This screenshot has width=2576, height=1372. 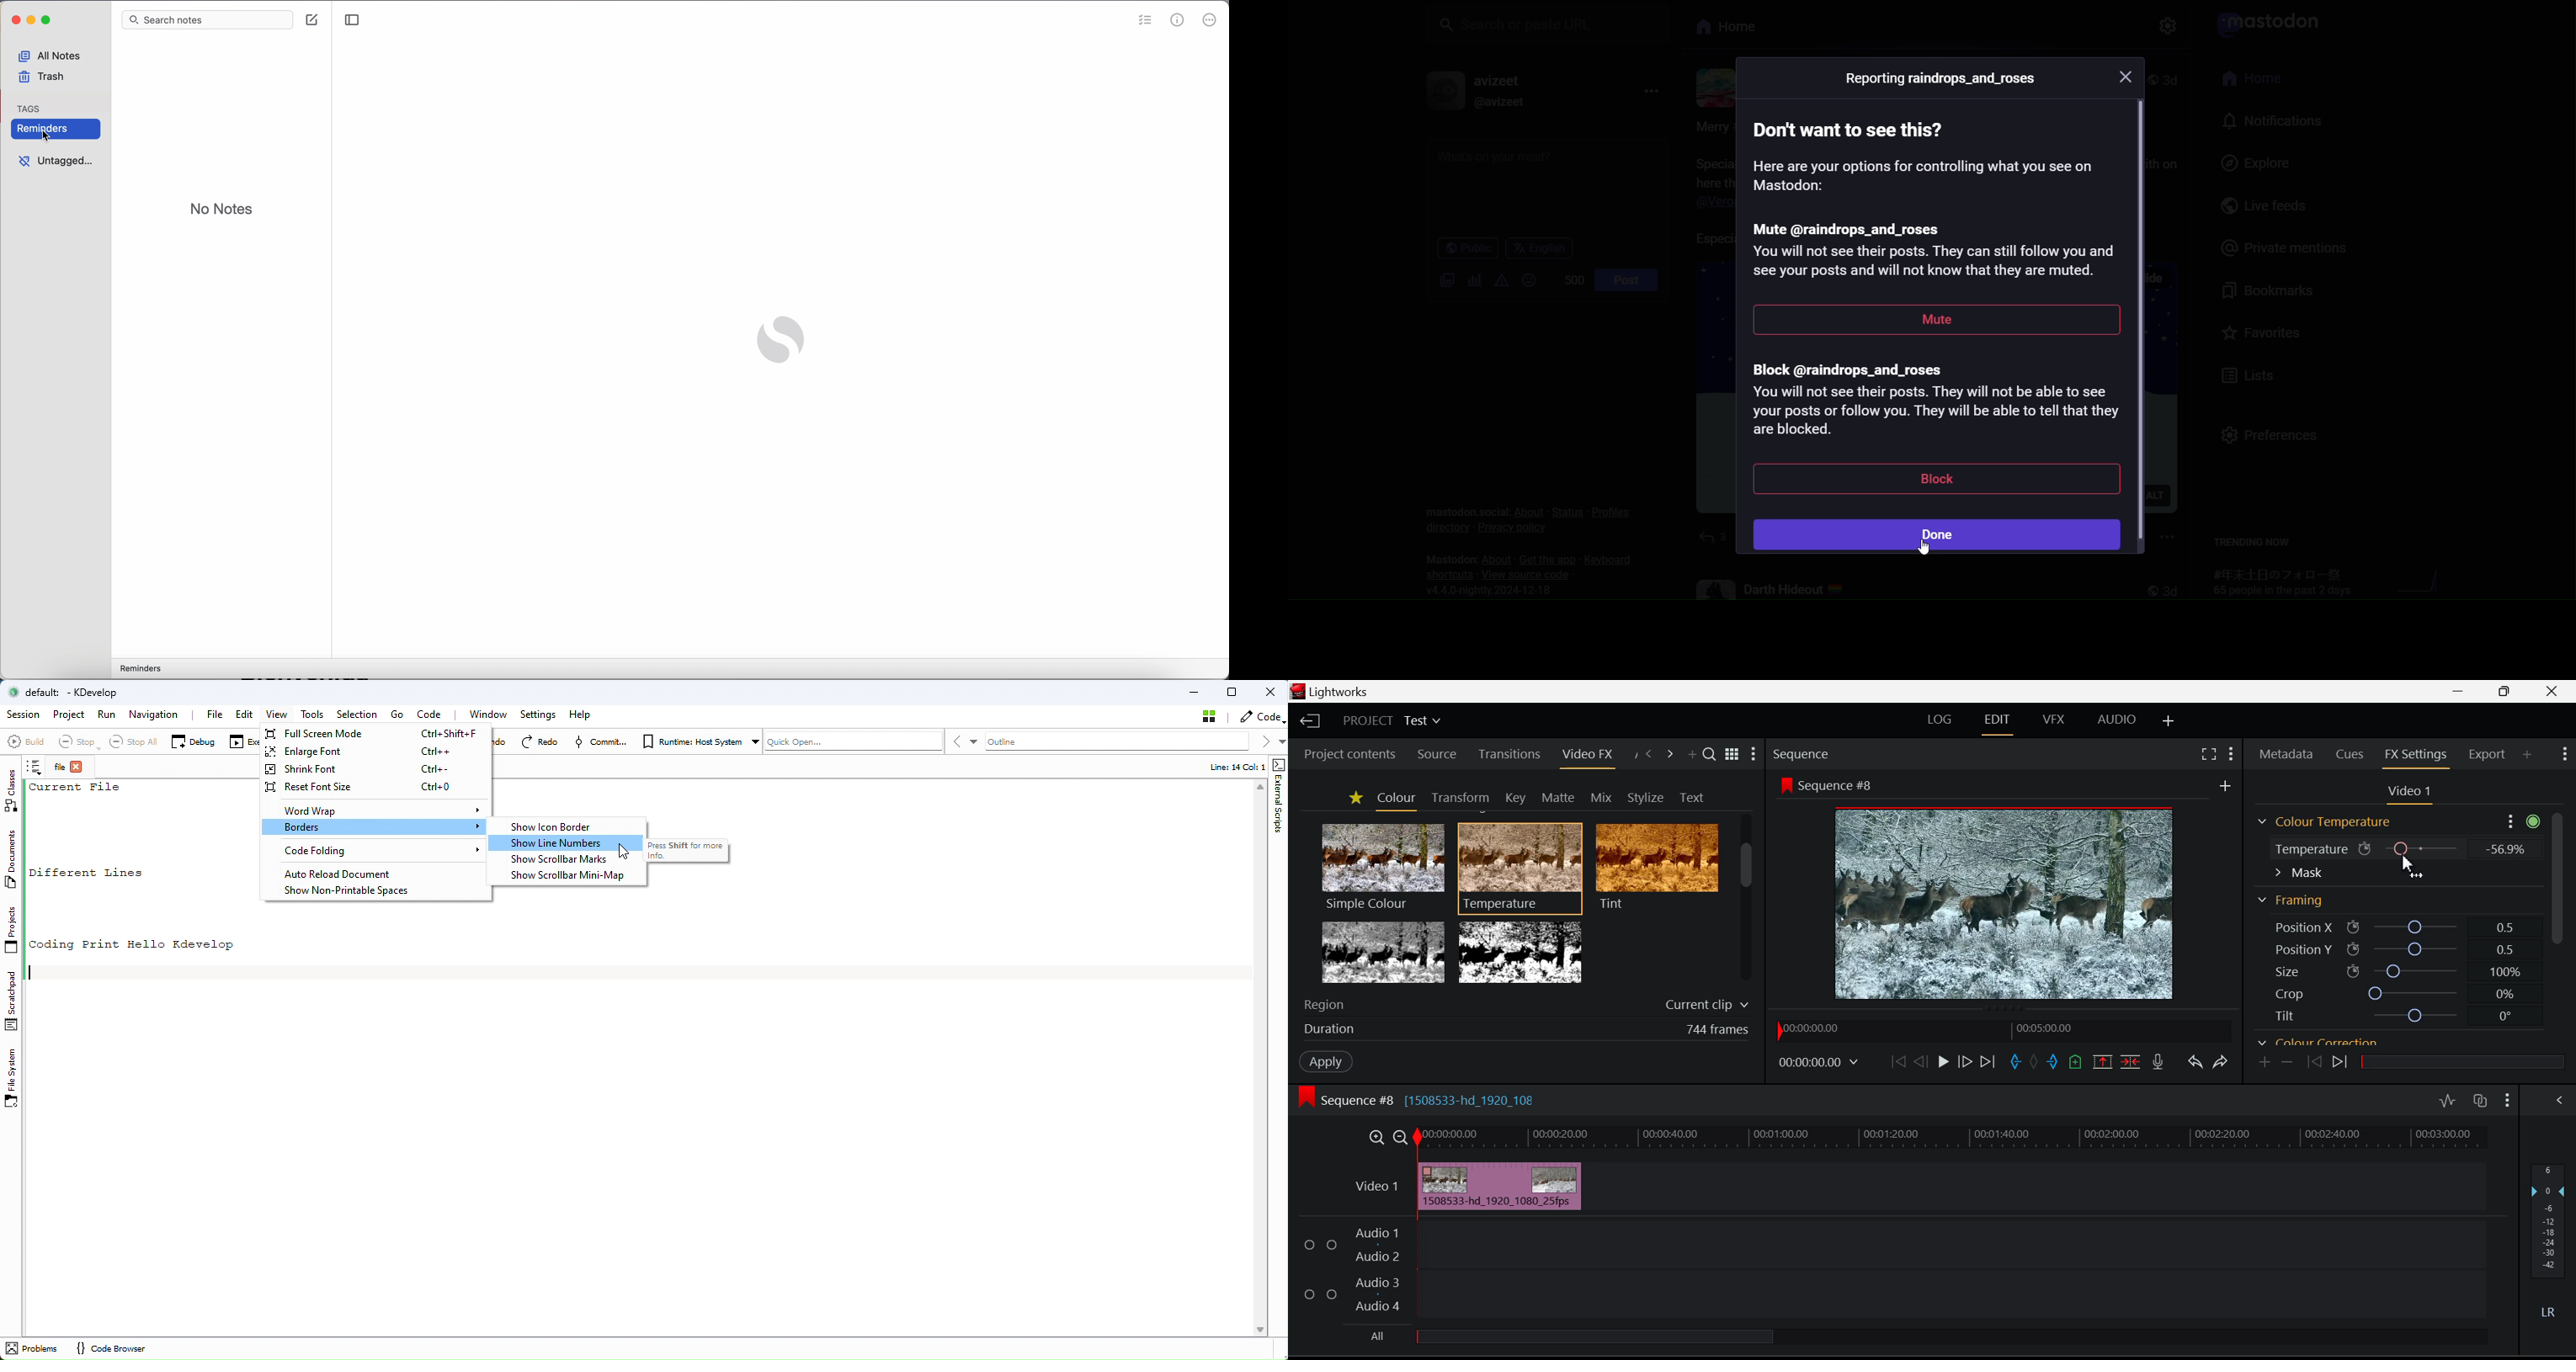 I want to click on done, so click(x=1933, y=537).